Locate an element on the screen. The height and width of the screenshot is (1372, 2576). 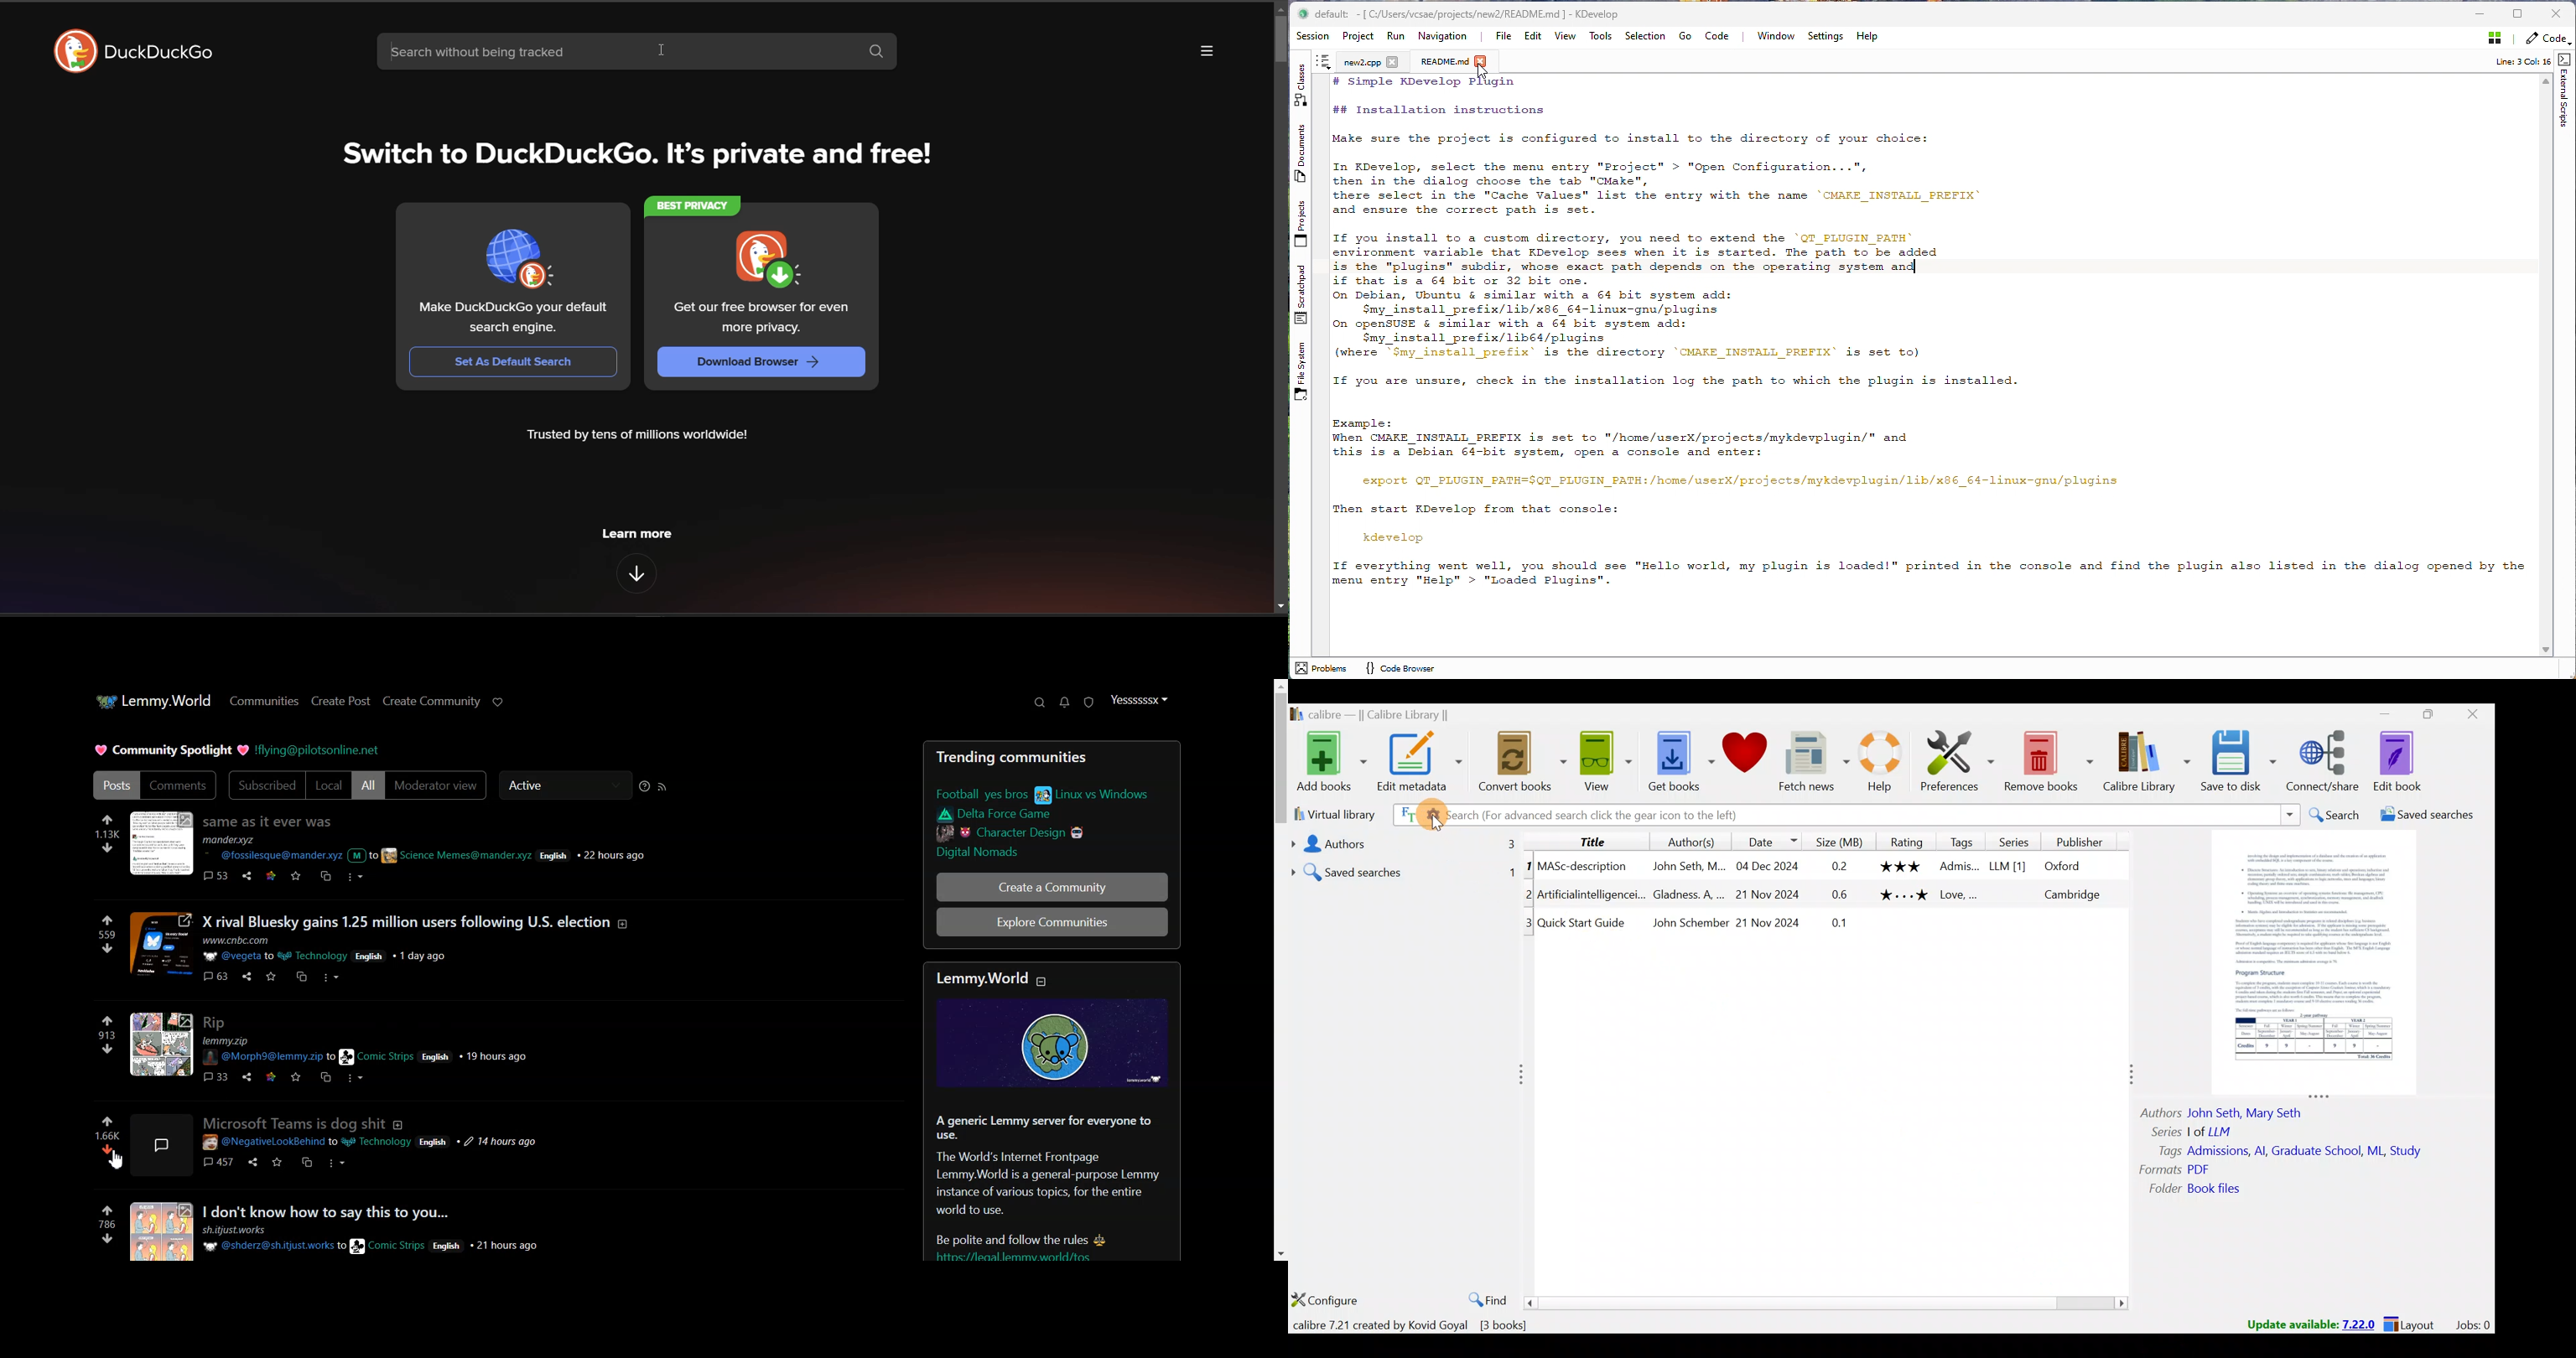
Series is located at coordinates (2012, 841).